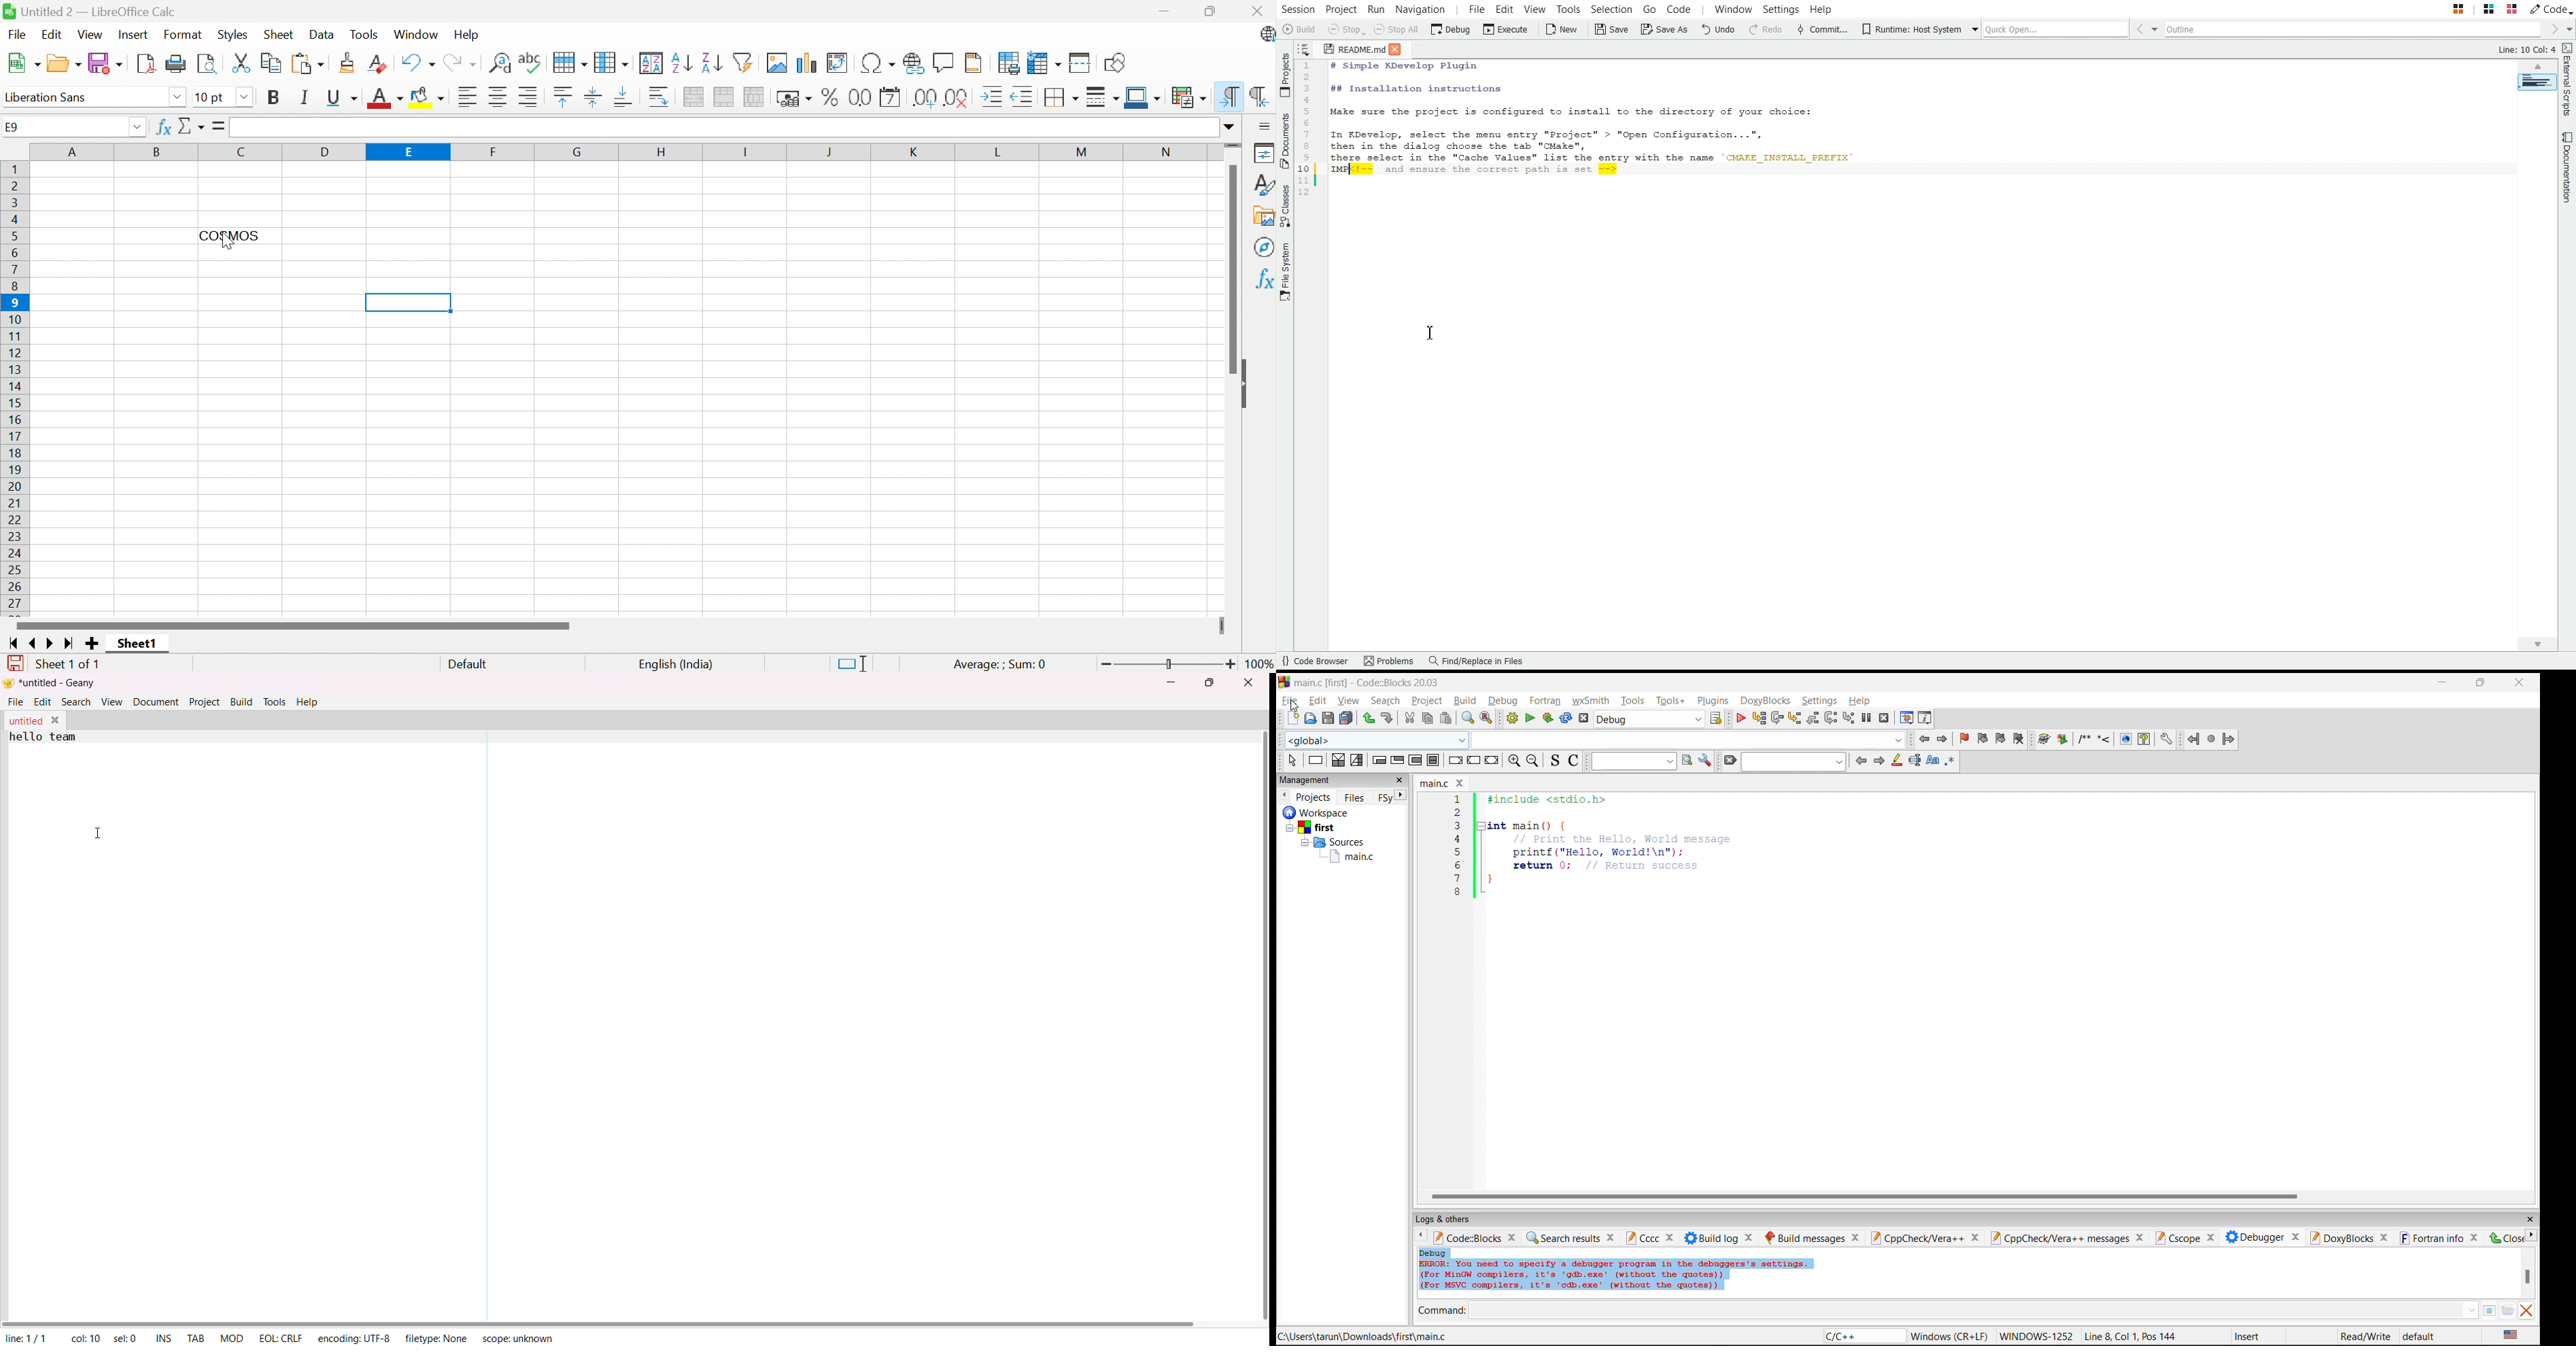  Describe the element at coordinates (2255, 1237) in the screenshot. I see `debugger` at that location.